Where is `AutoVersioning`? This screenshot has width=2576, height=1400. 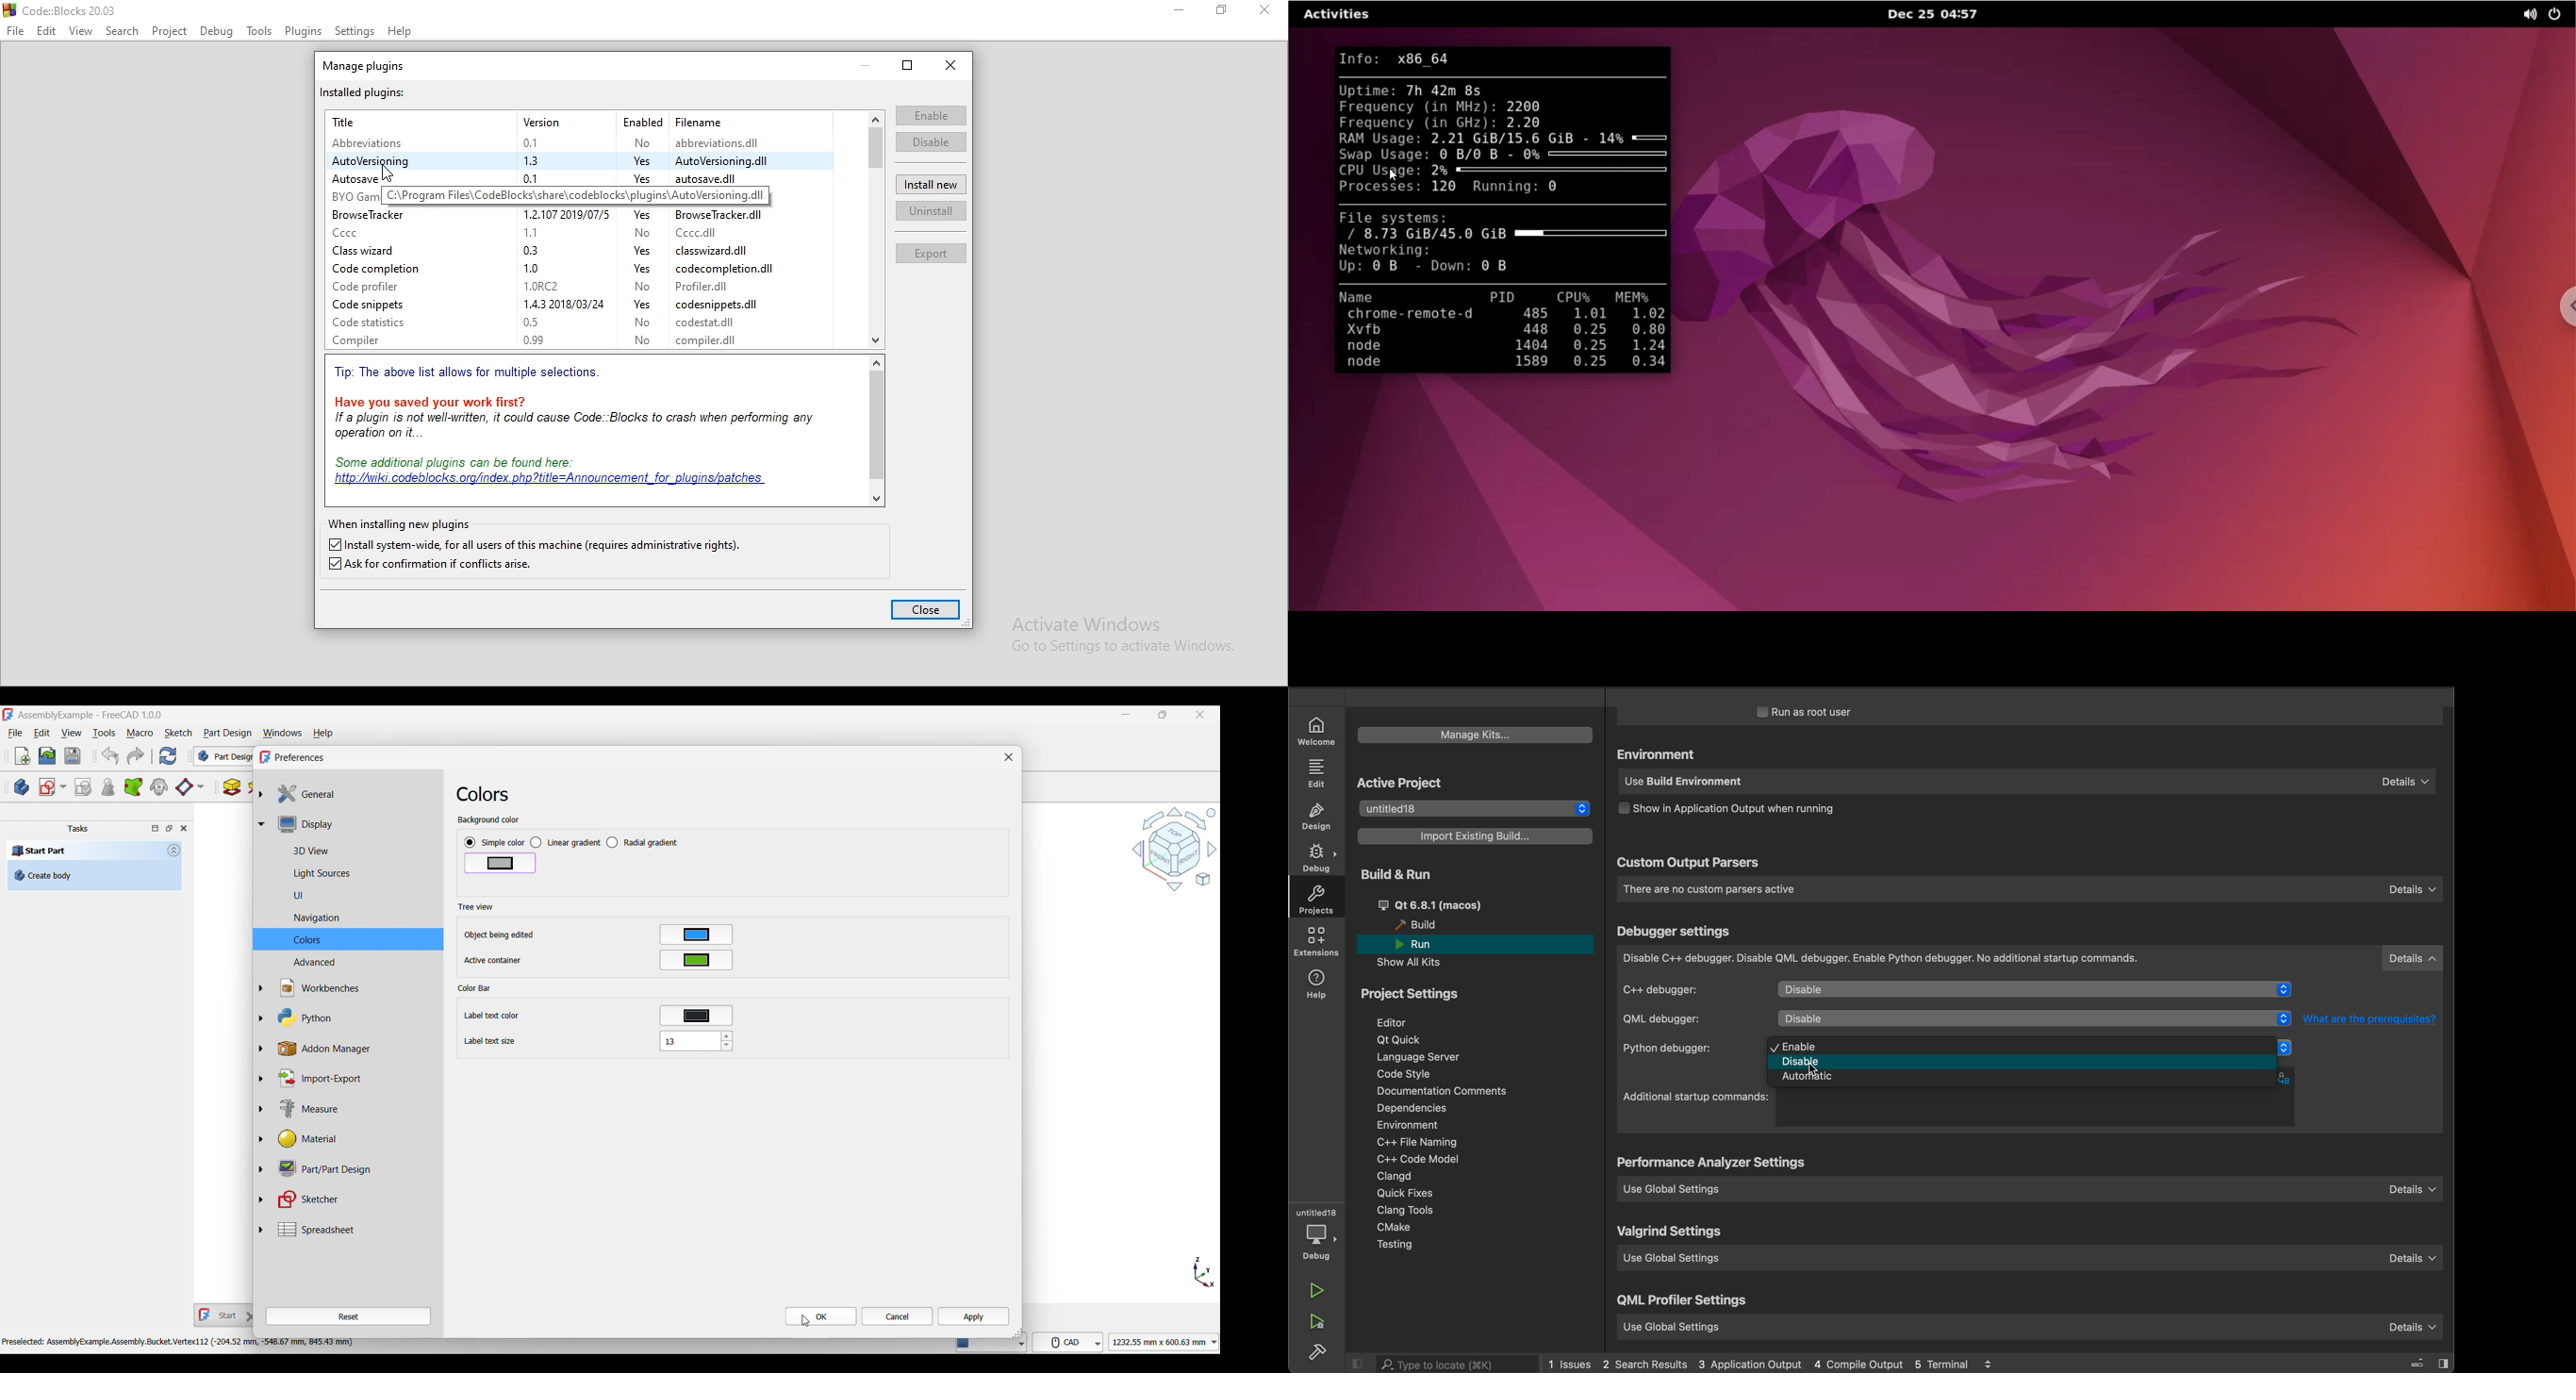
AutoVersioning is located at coordinates (377, 161).